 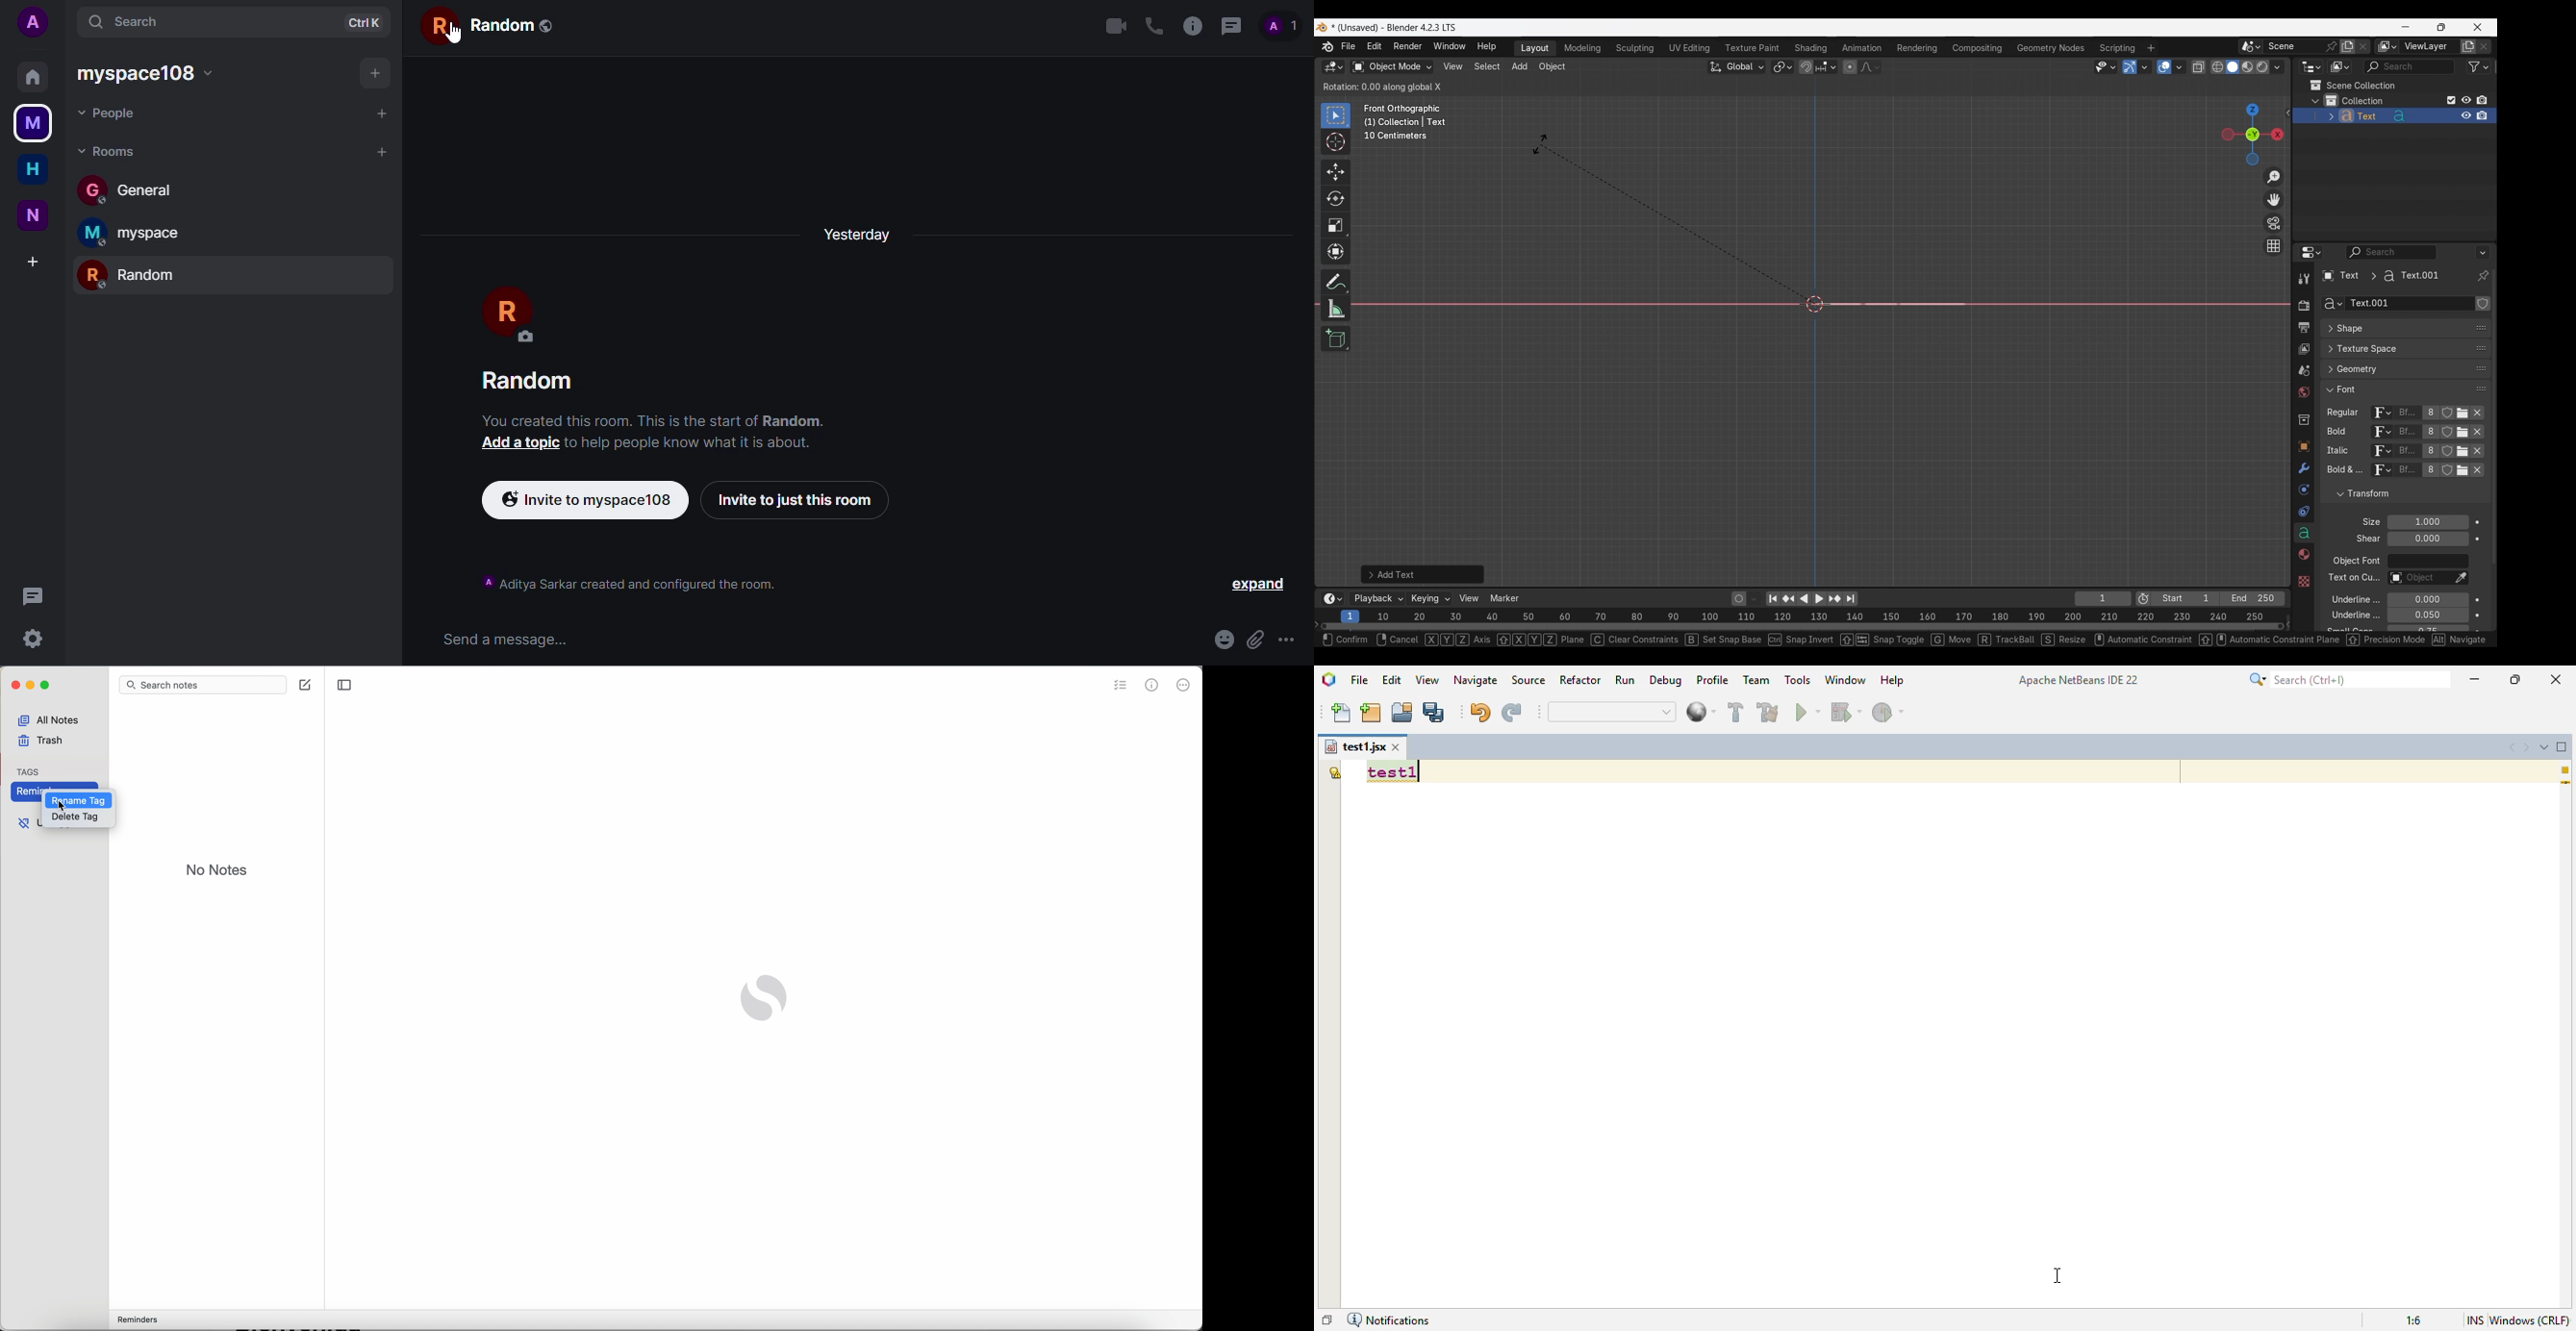 What do you see at coordinates (518, 442) in the screenshot?
I see `add a topic` at bounding box center [518, 442].